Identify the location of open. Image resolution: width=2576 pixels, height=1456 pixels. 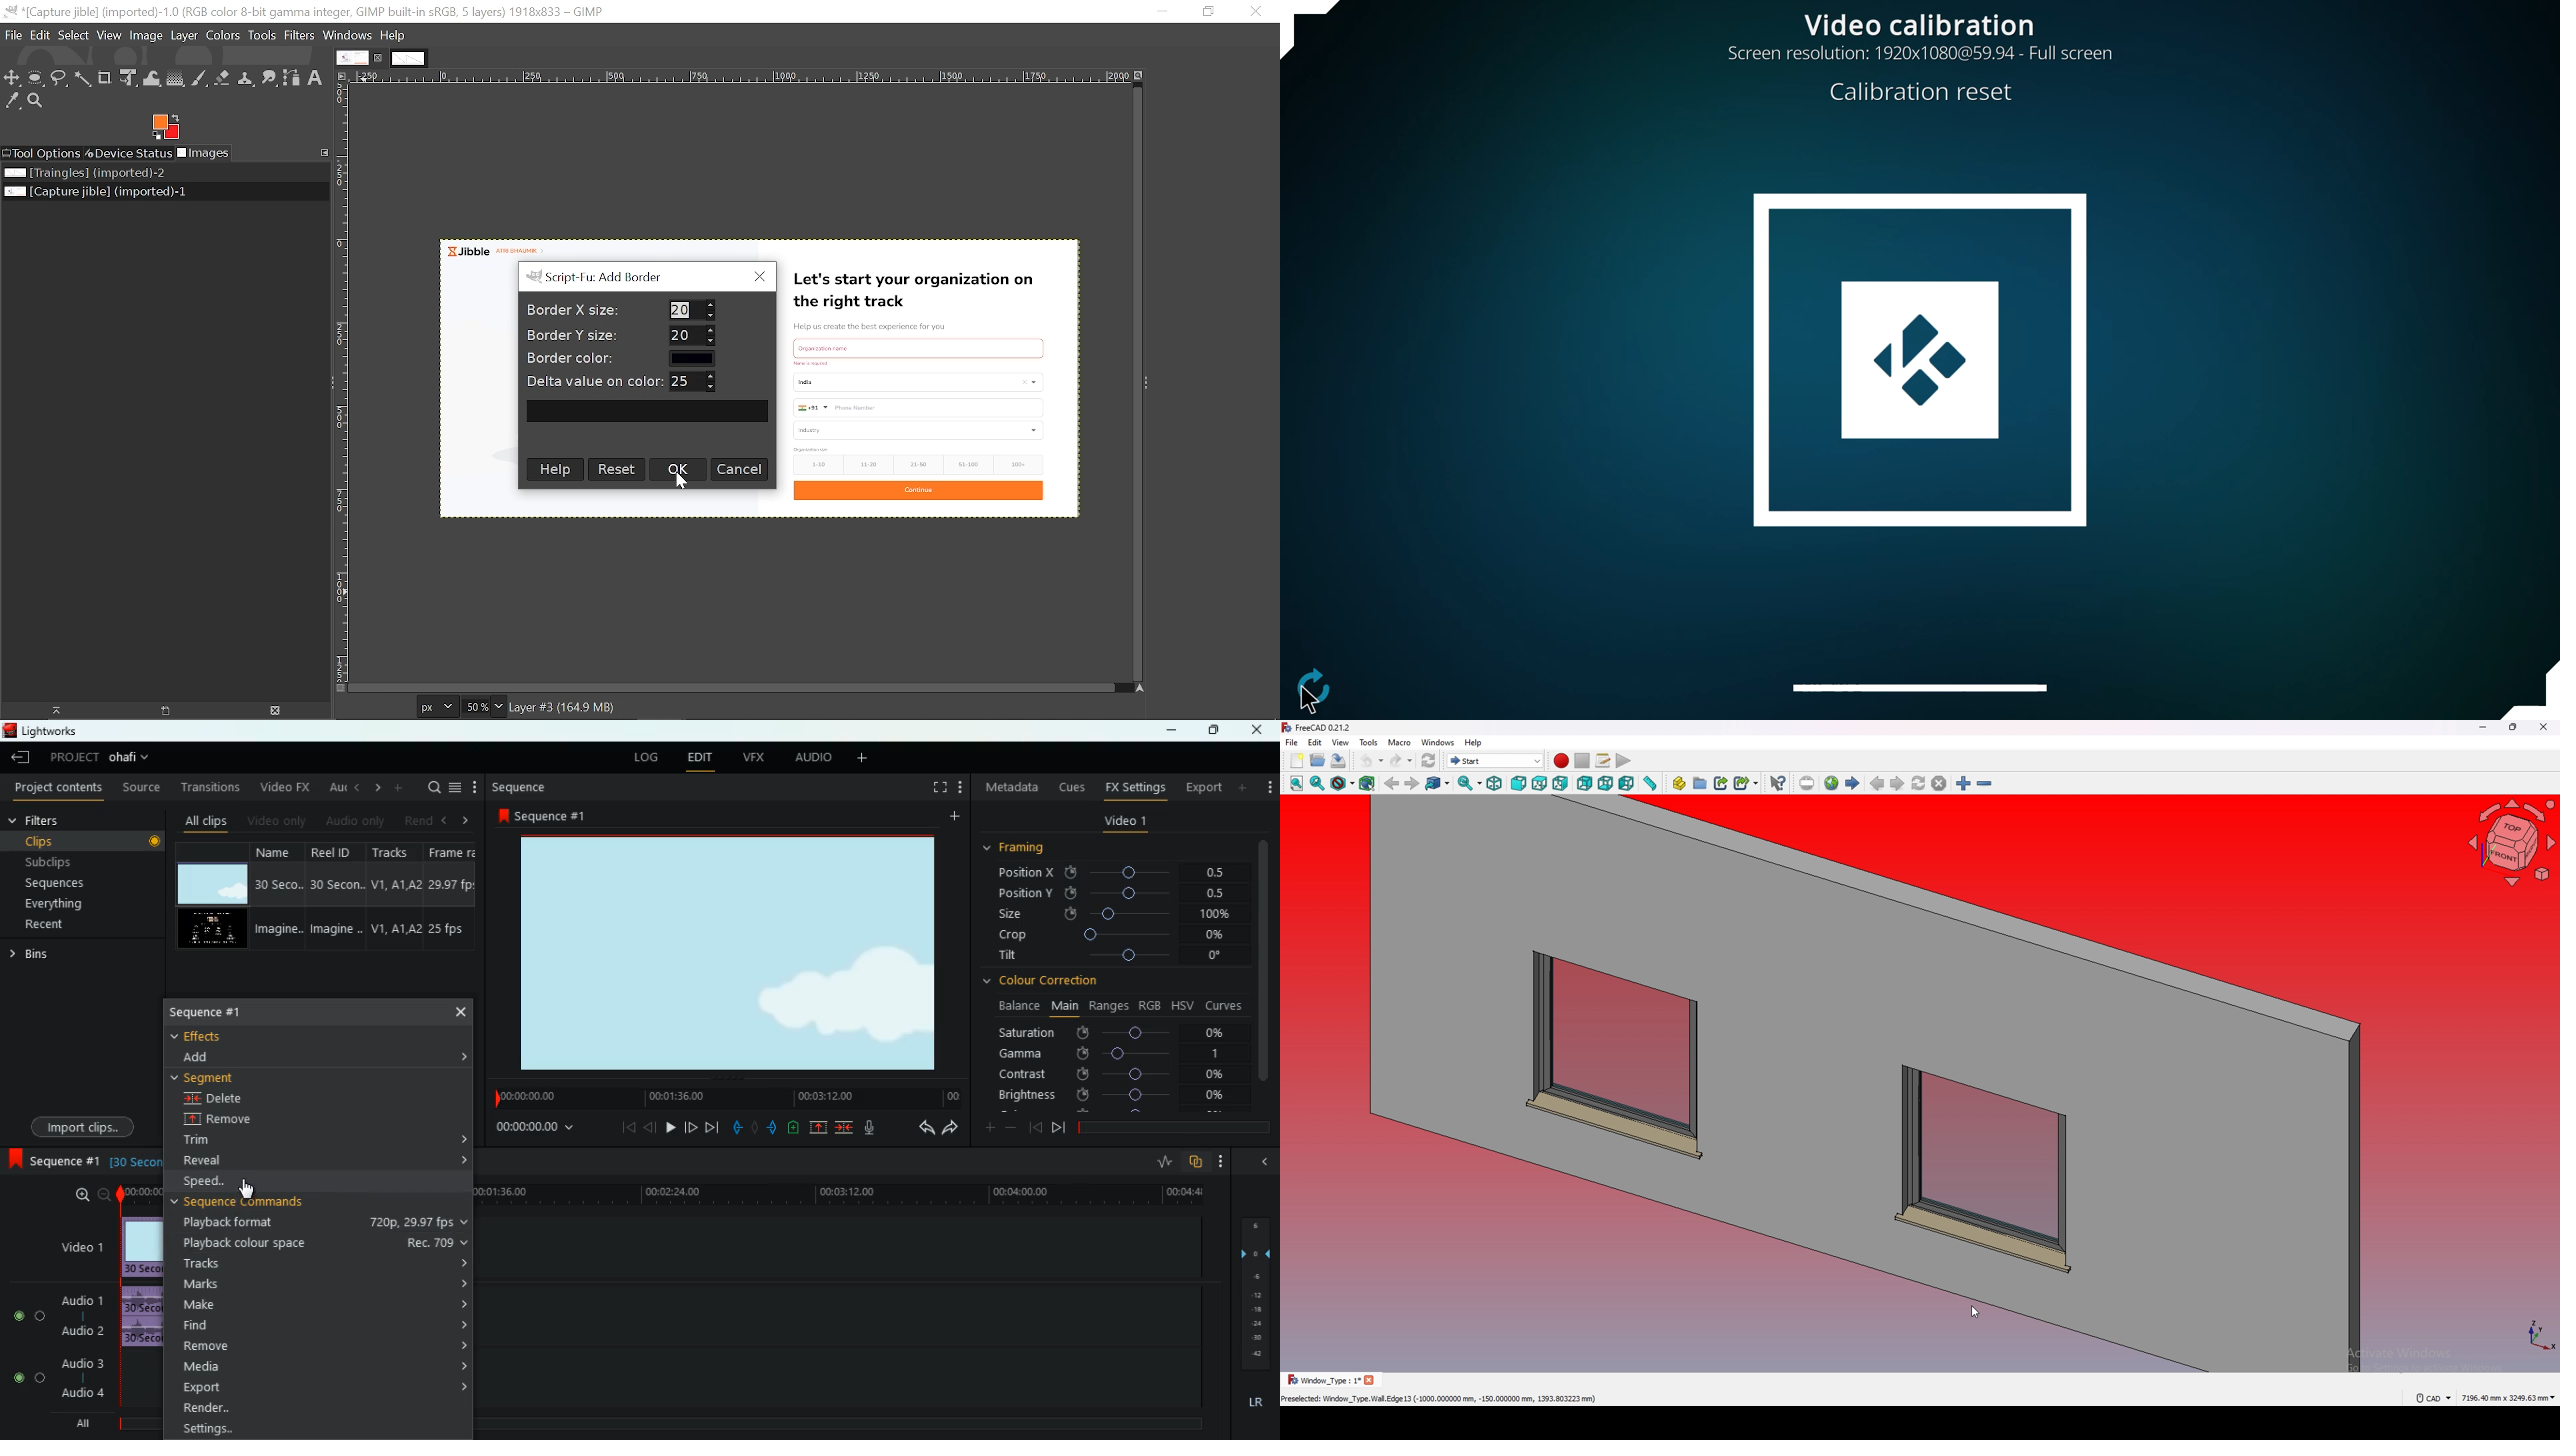
(1319, 760).